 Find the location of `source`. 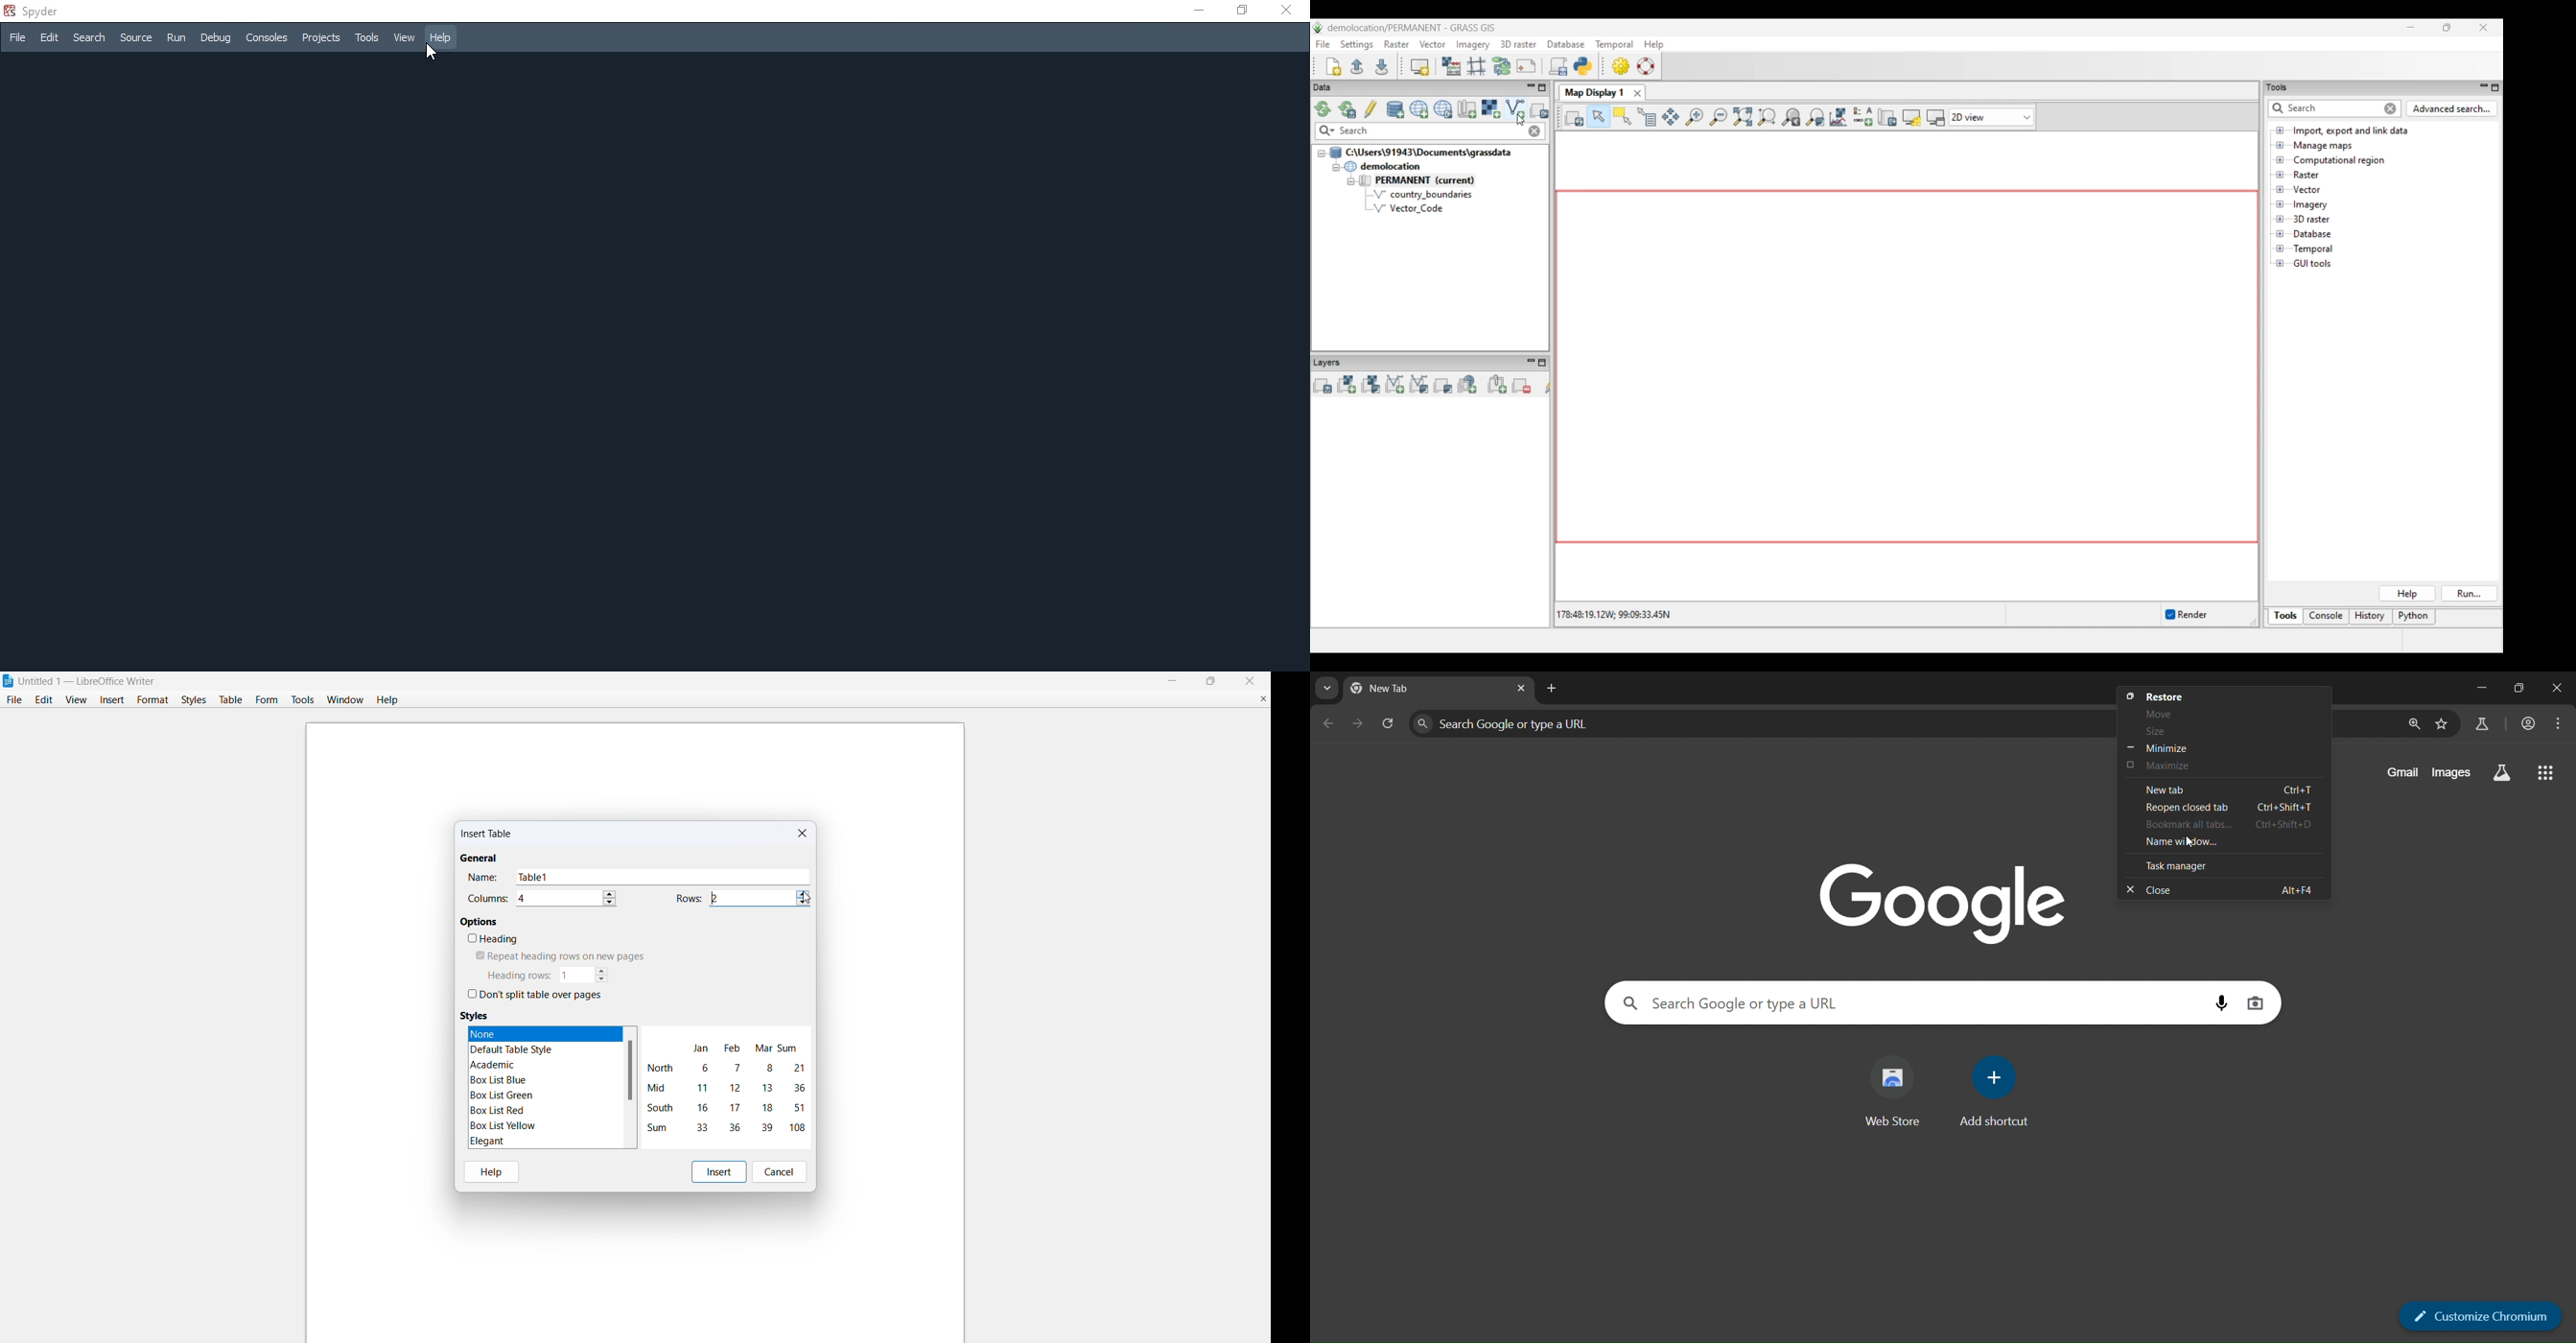

source is located at coordinates (135, 38).